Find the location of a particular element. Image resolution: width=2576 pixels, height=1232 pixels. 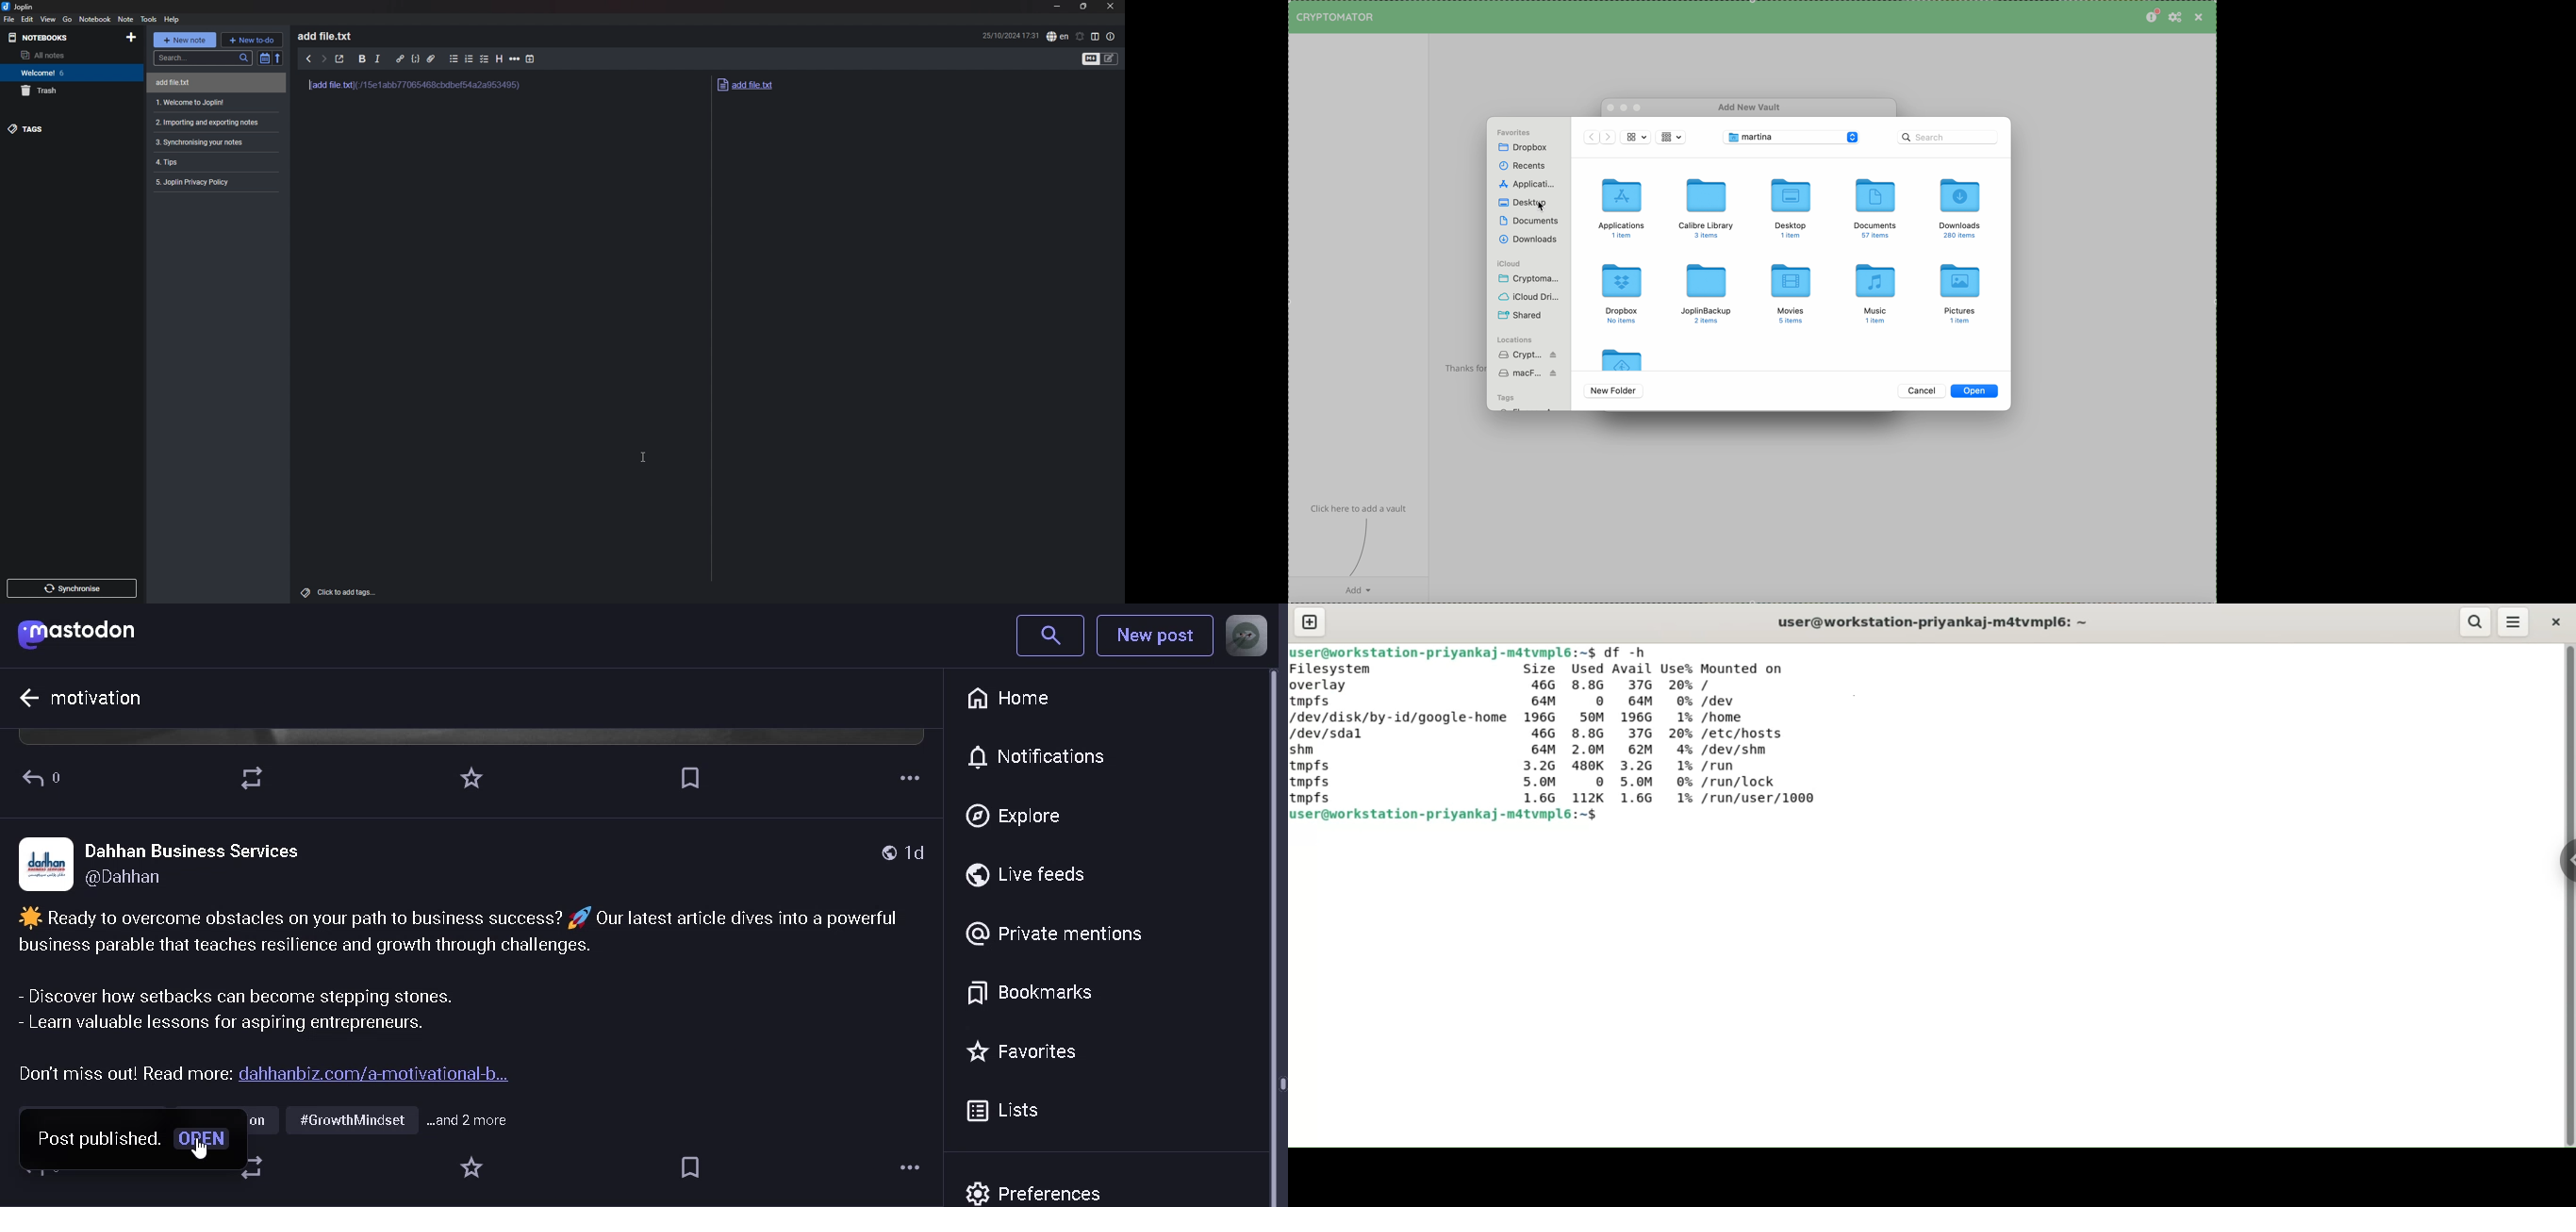

downloads is located at coordinates (1961, 208).